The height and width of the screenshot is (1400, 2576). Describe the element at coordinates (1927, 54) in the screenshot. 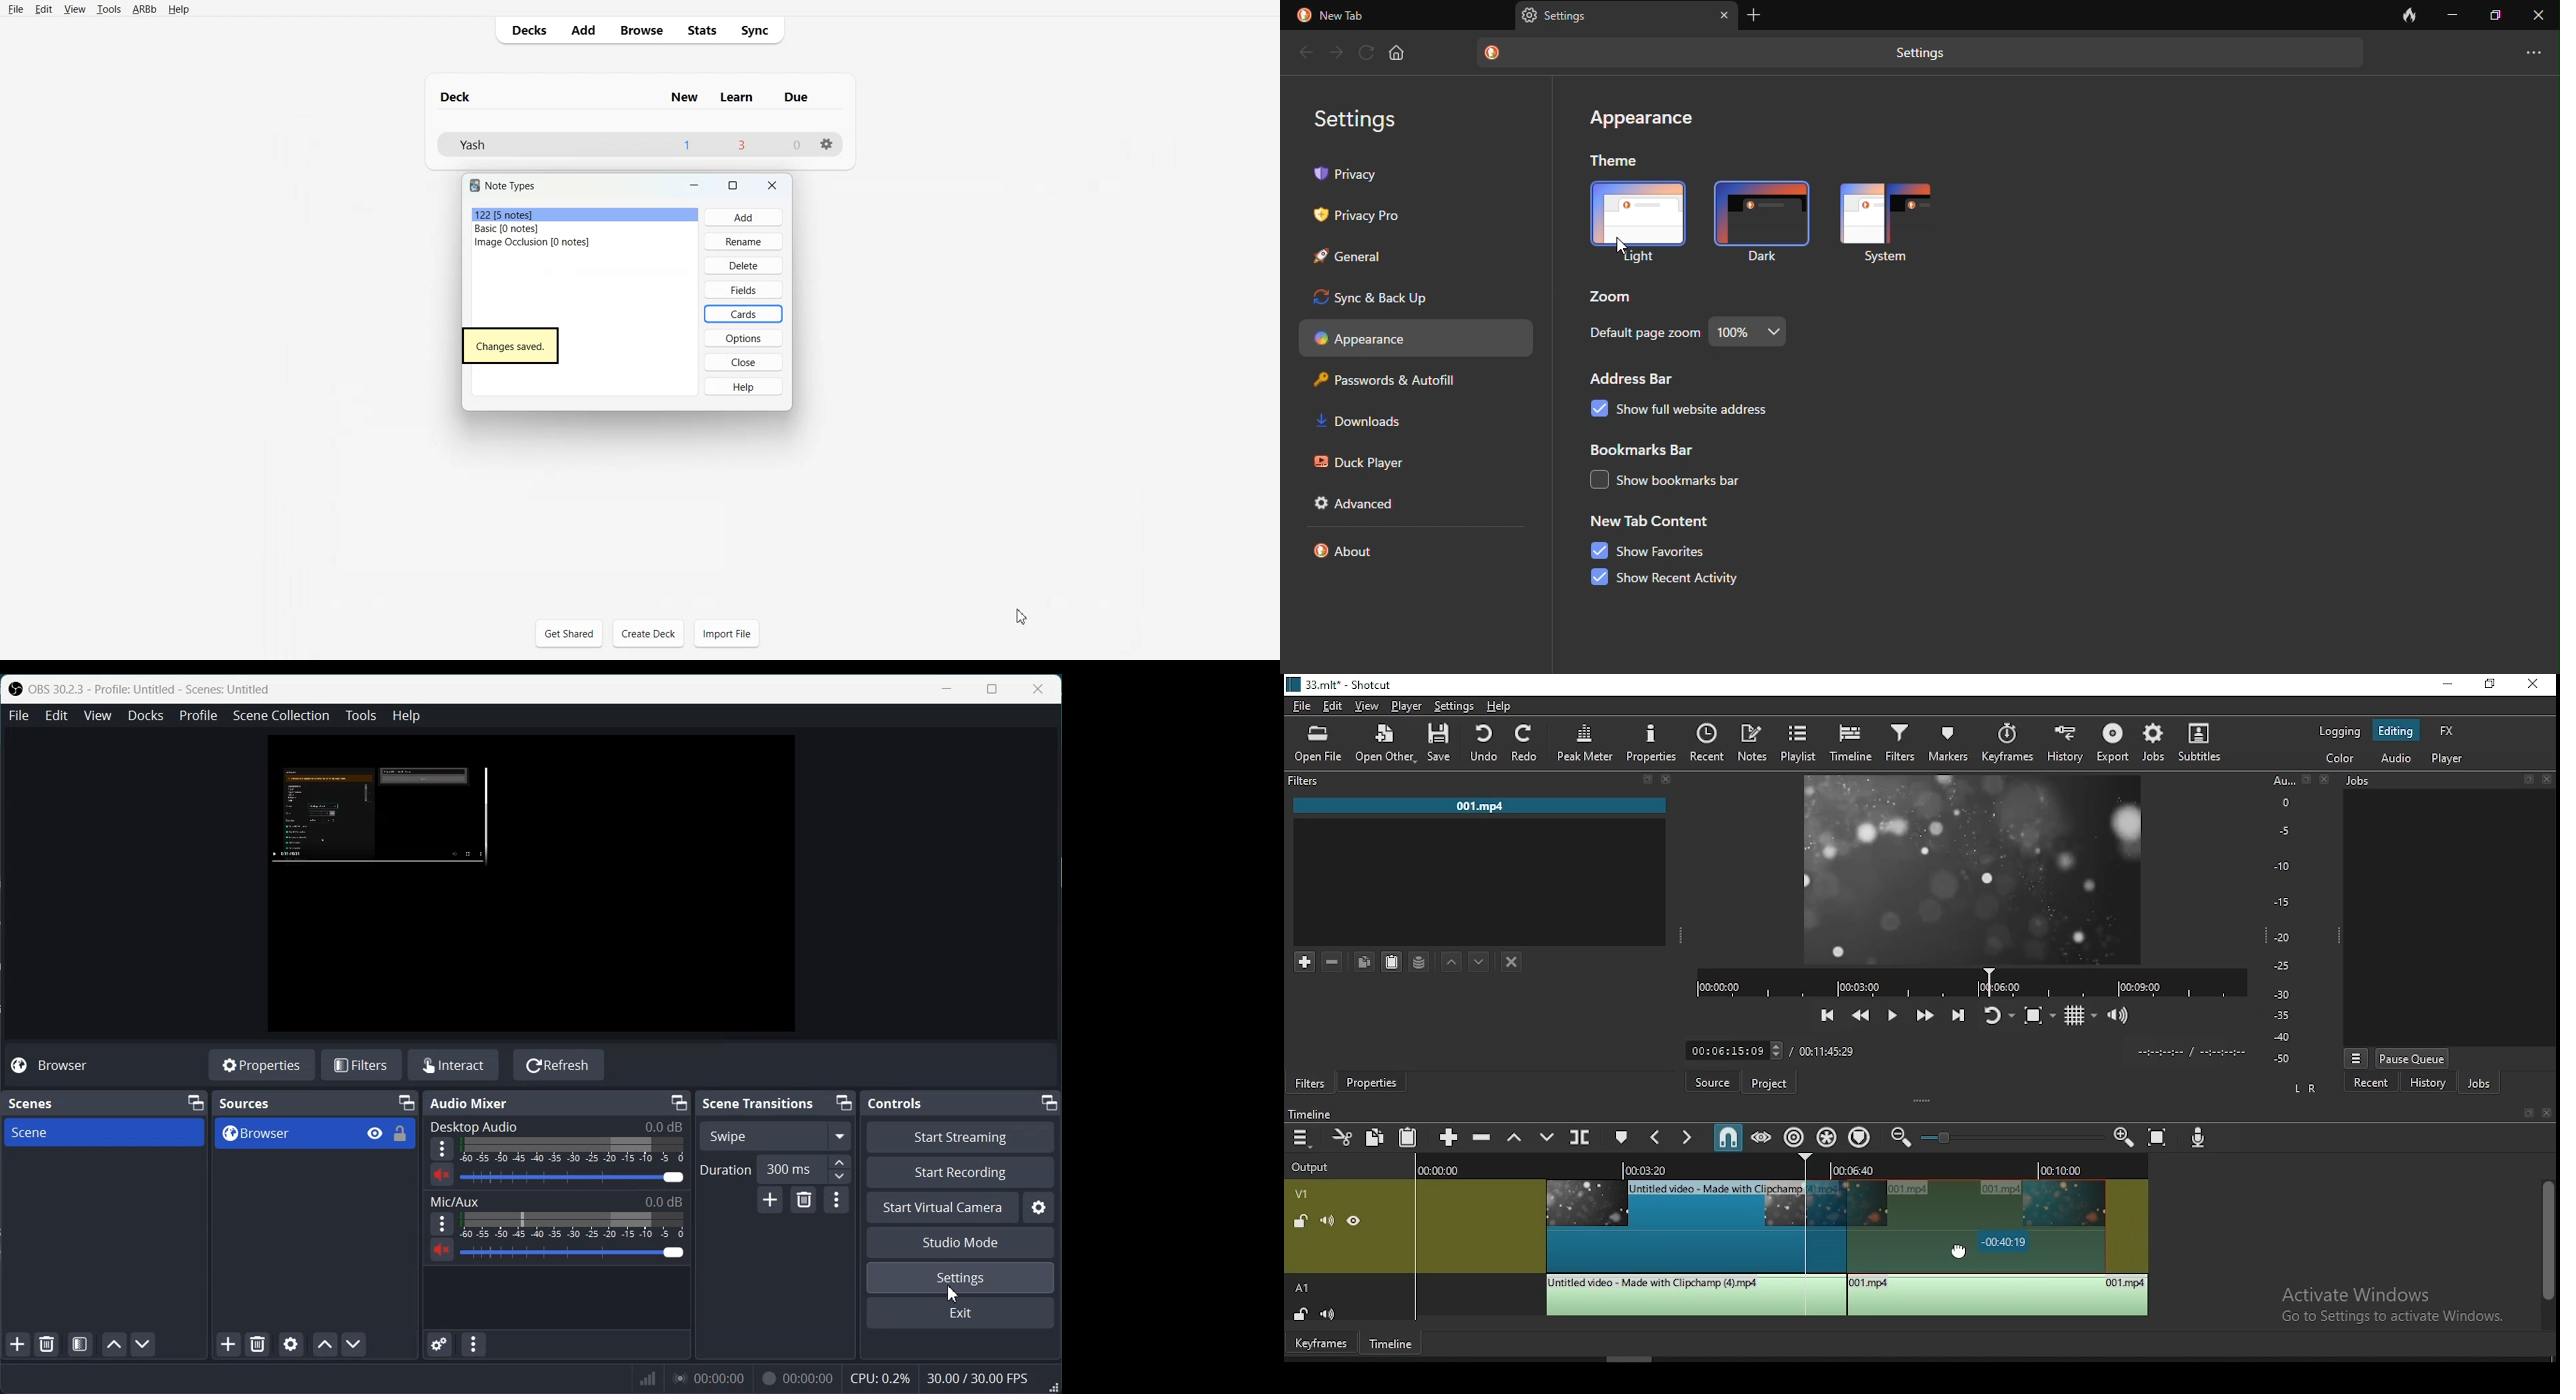

I see `settings` at that location.